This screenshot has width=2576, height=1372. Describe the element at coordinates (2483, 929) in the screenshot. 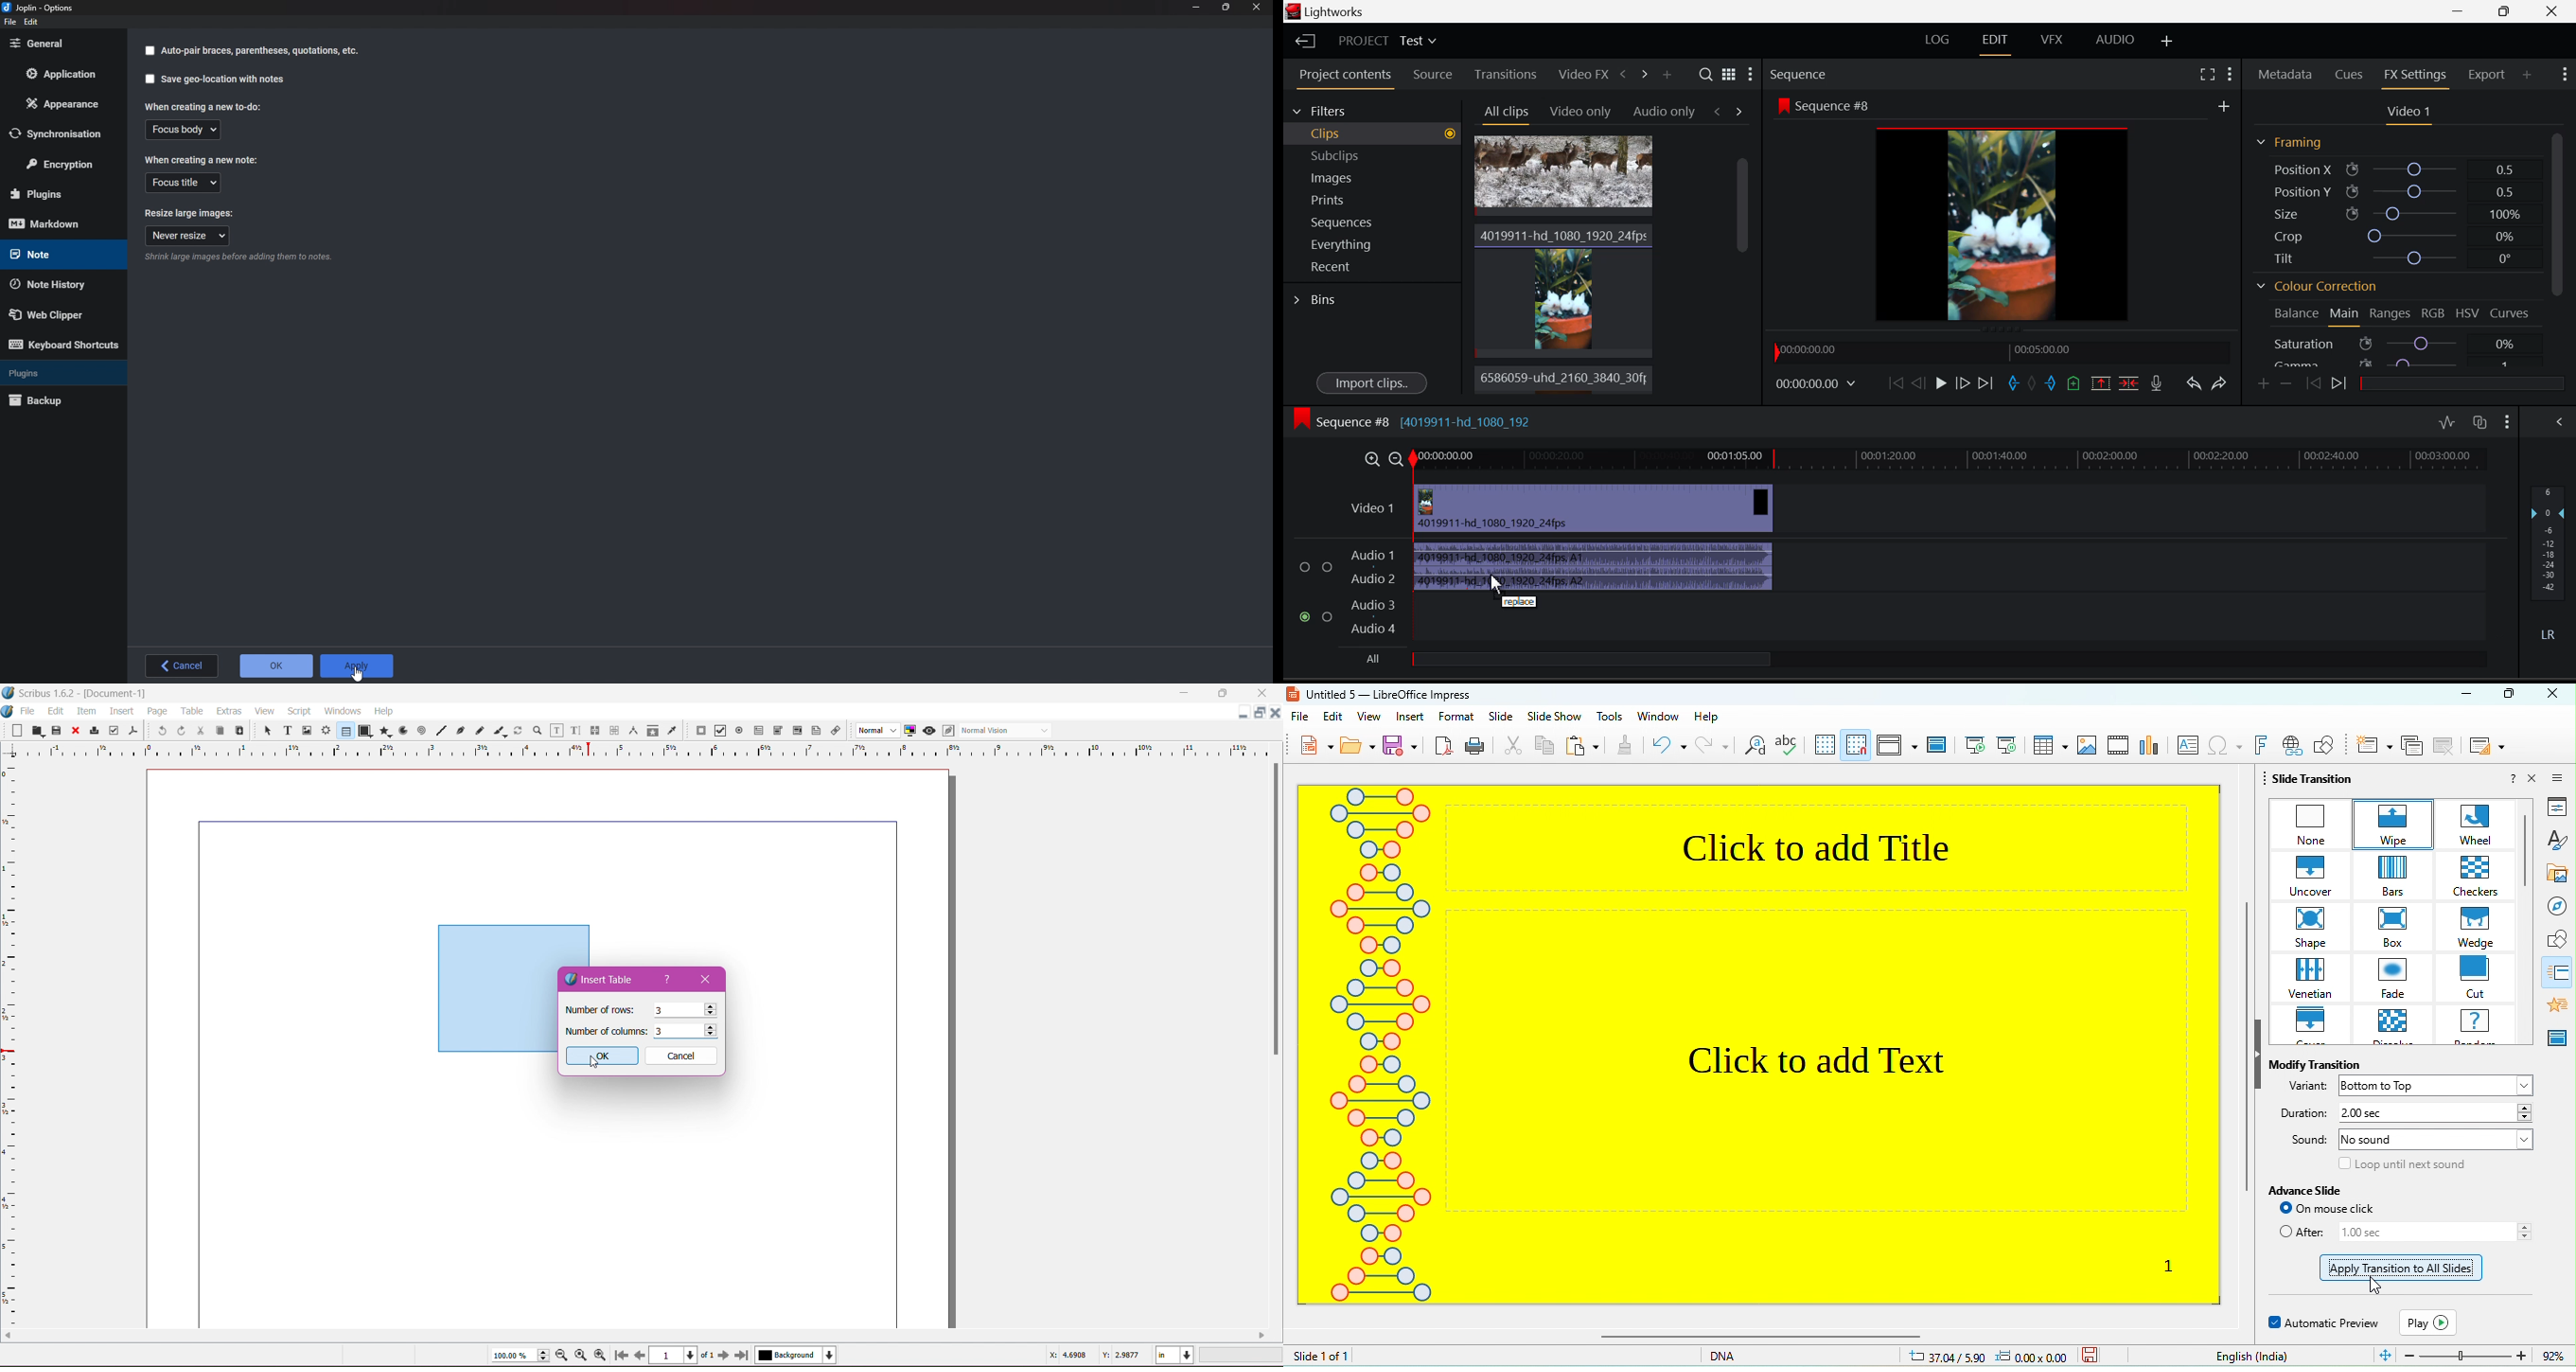

I see `wedge` at that location.